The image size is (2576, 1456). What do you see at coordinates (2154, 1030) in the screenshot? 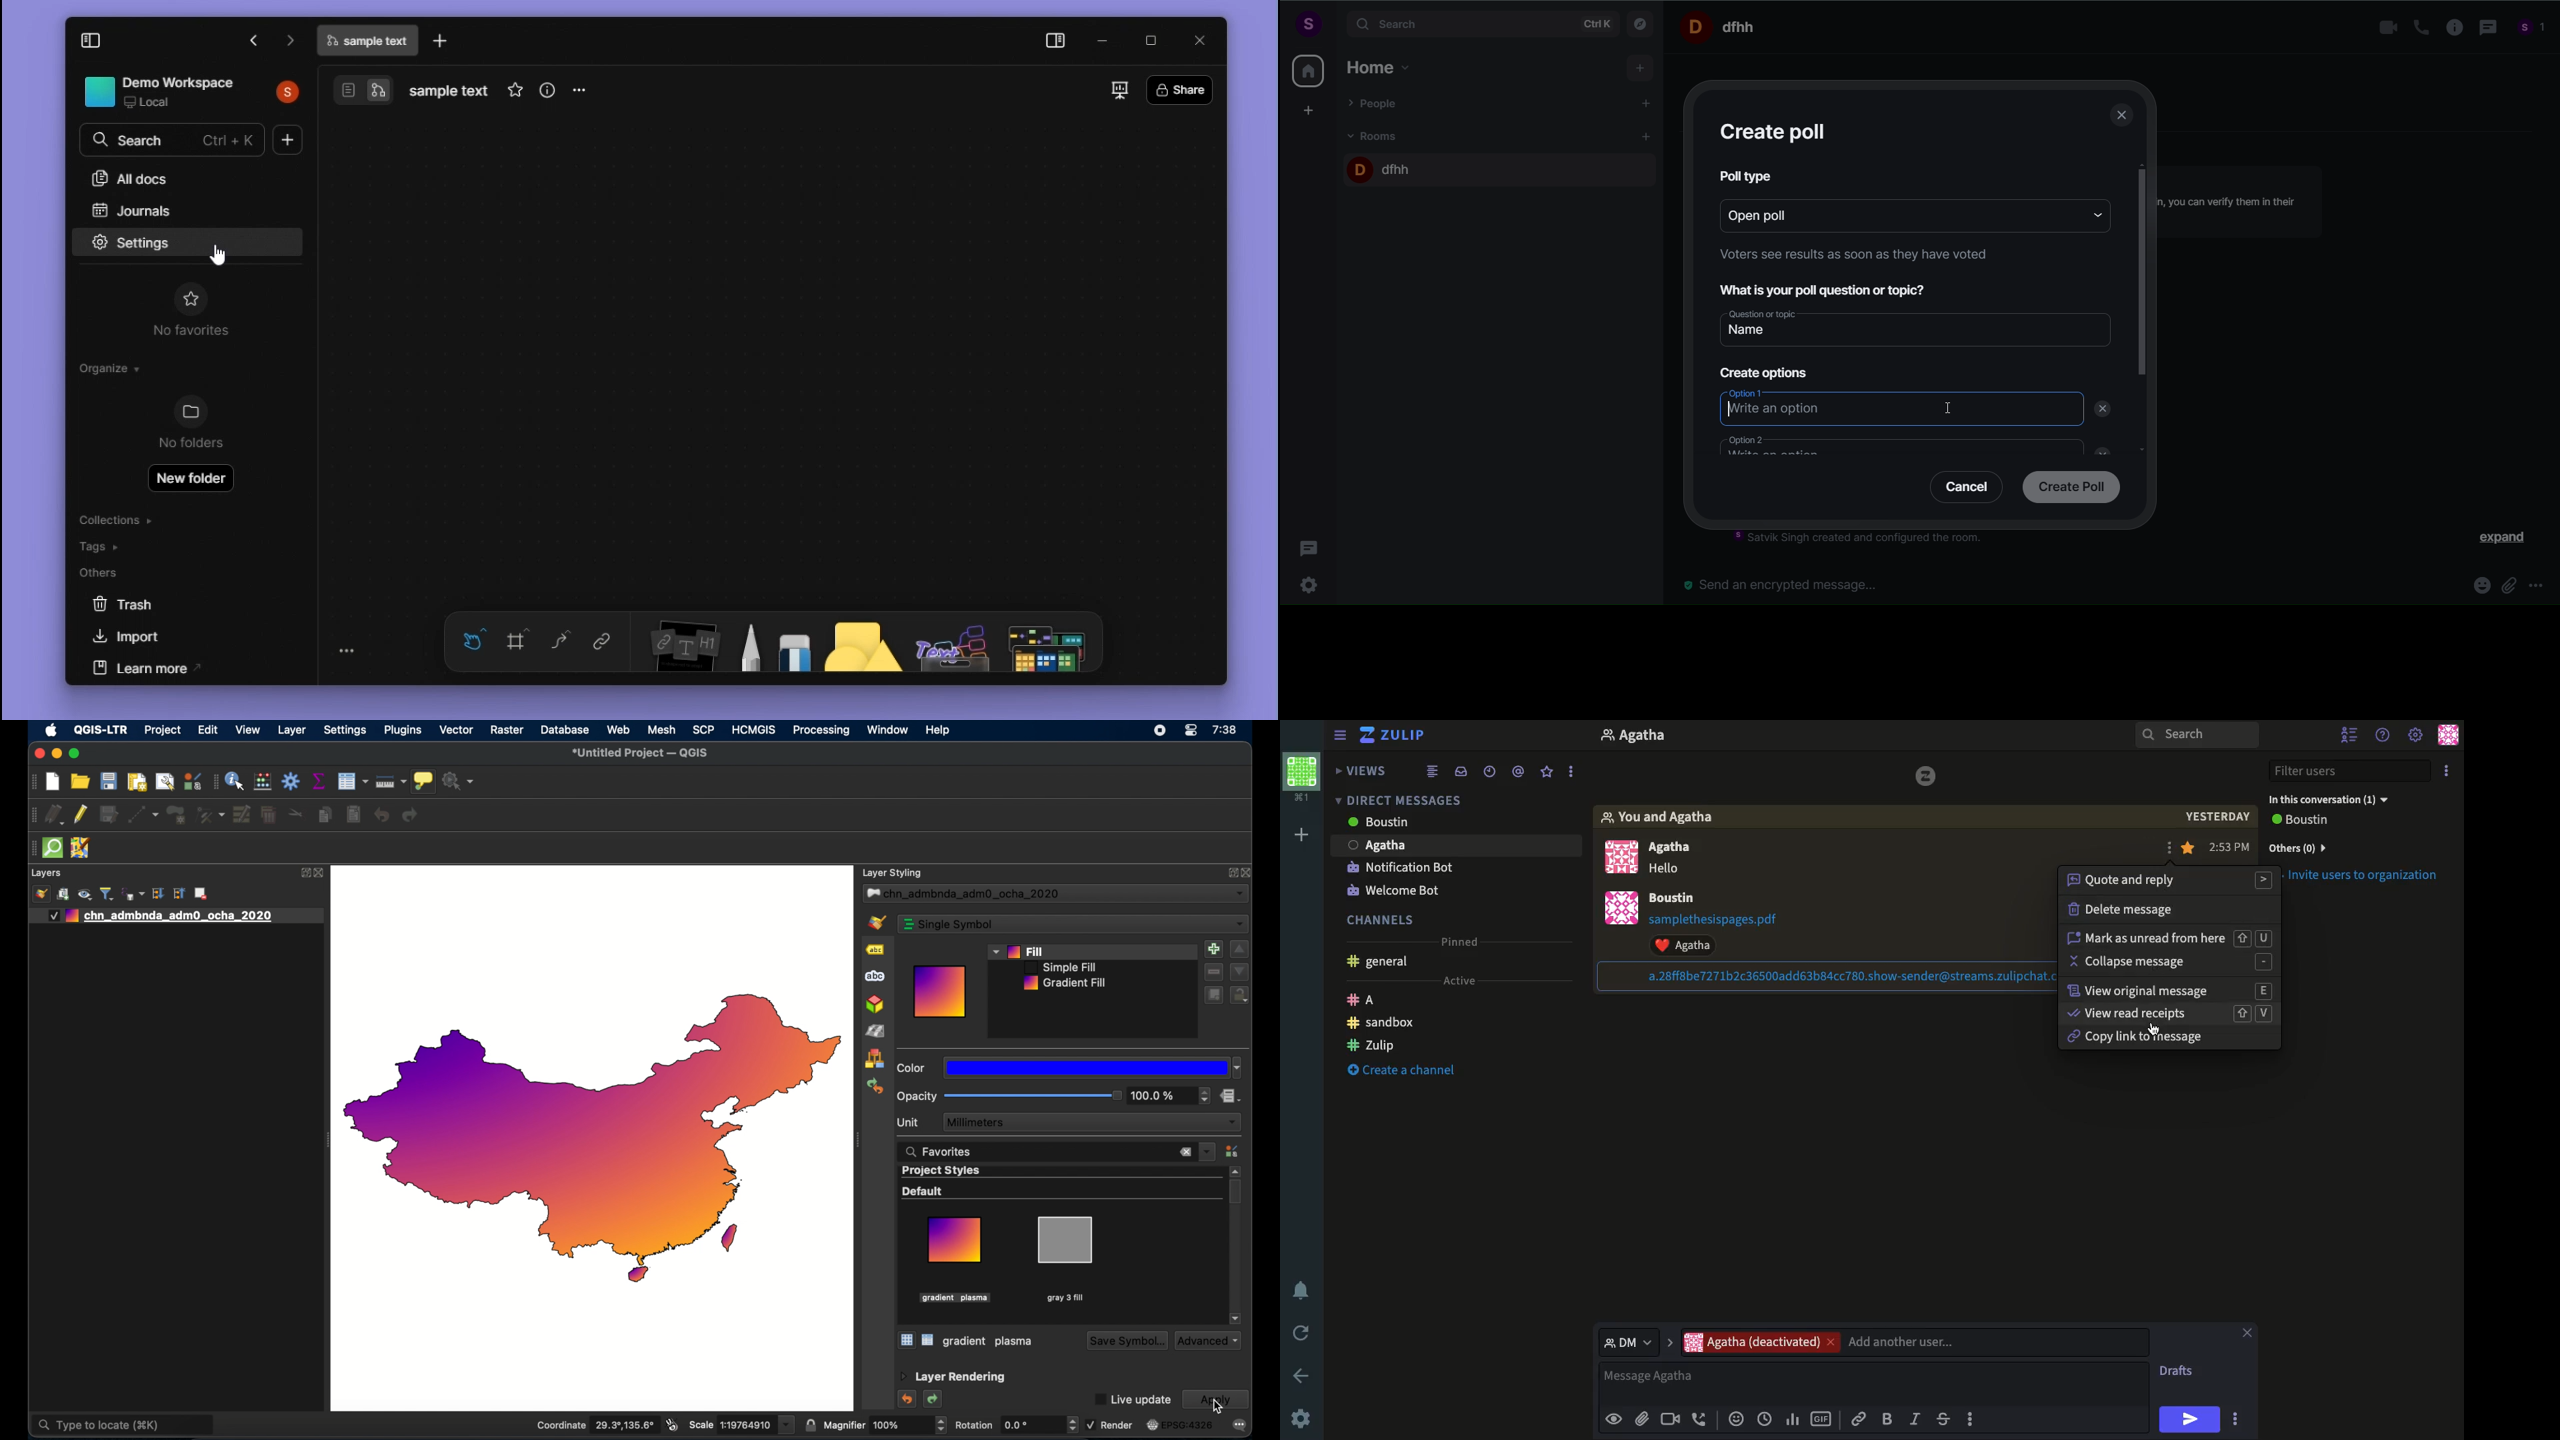
I see `pointer` at bounding box center [2154, 1030].